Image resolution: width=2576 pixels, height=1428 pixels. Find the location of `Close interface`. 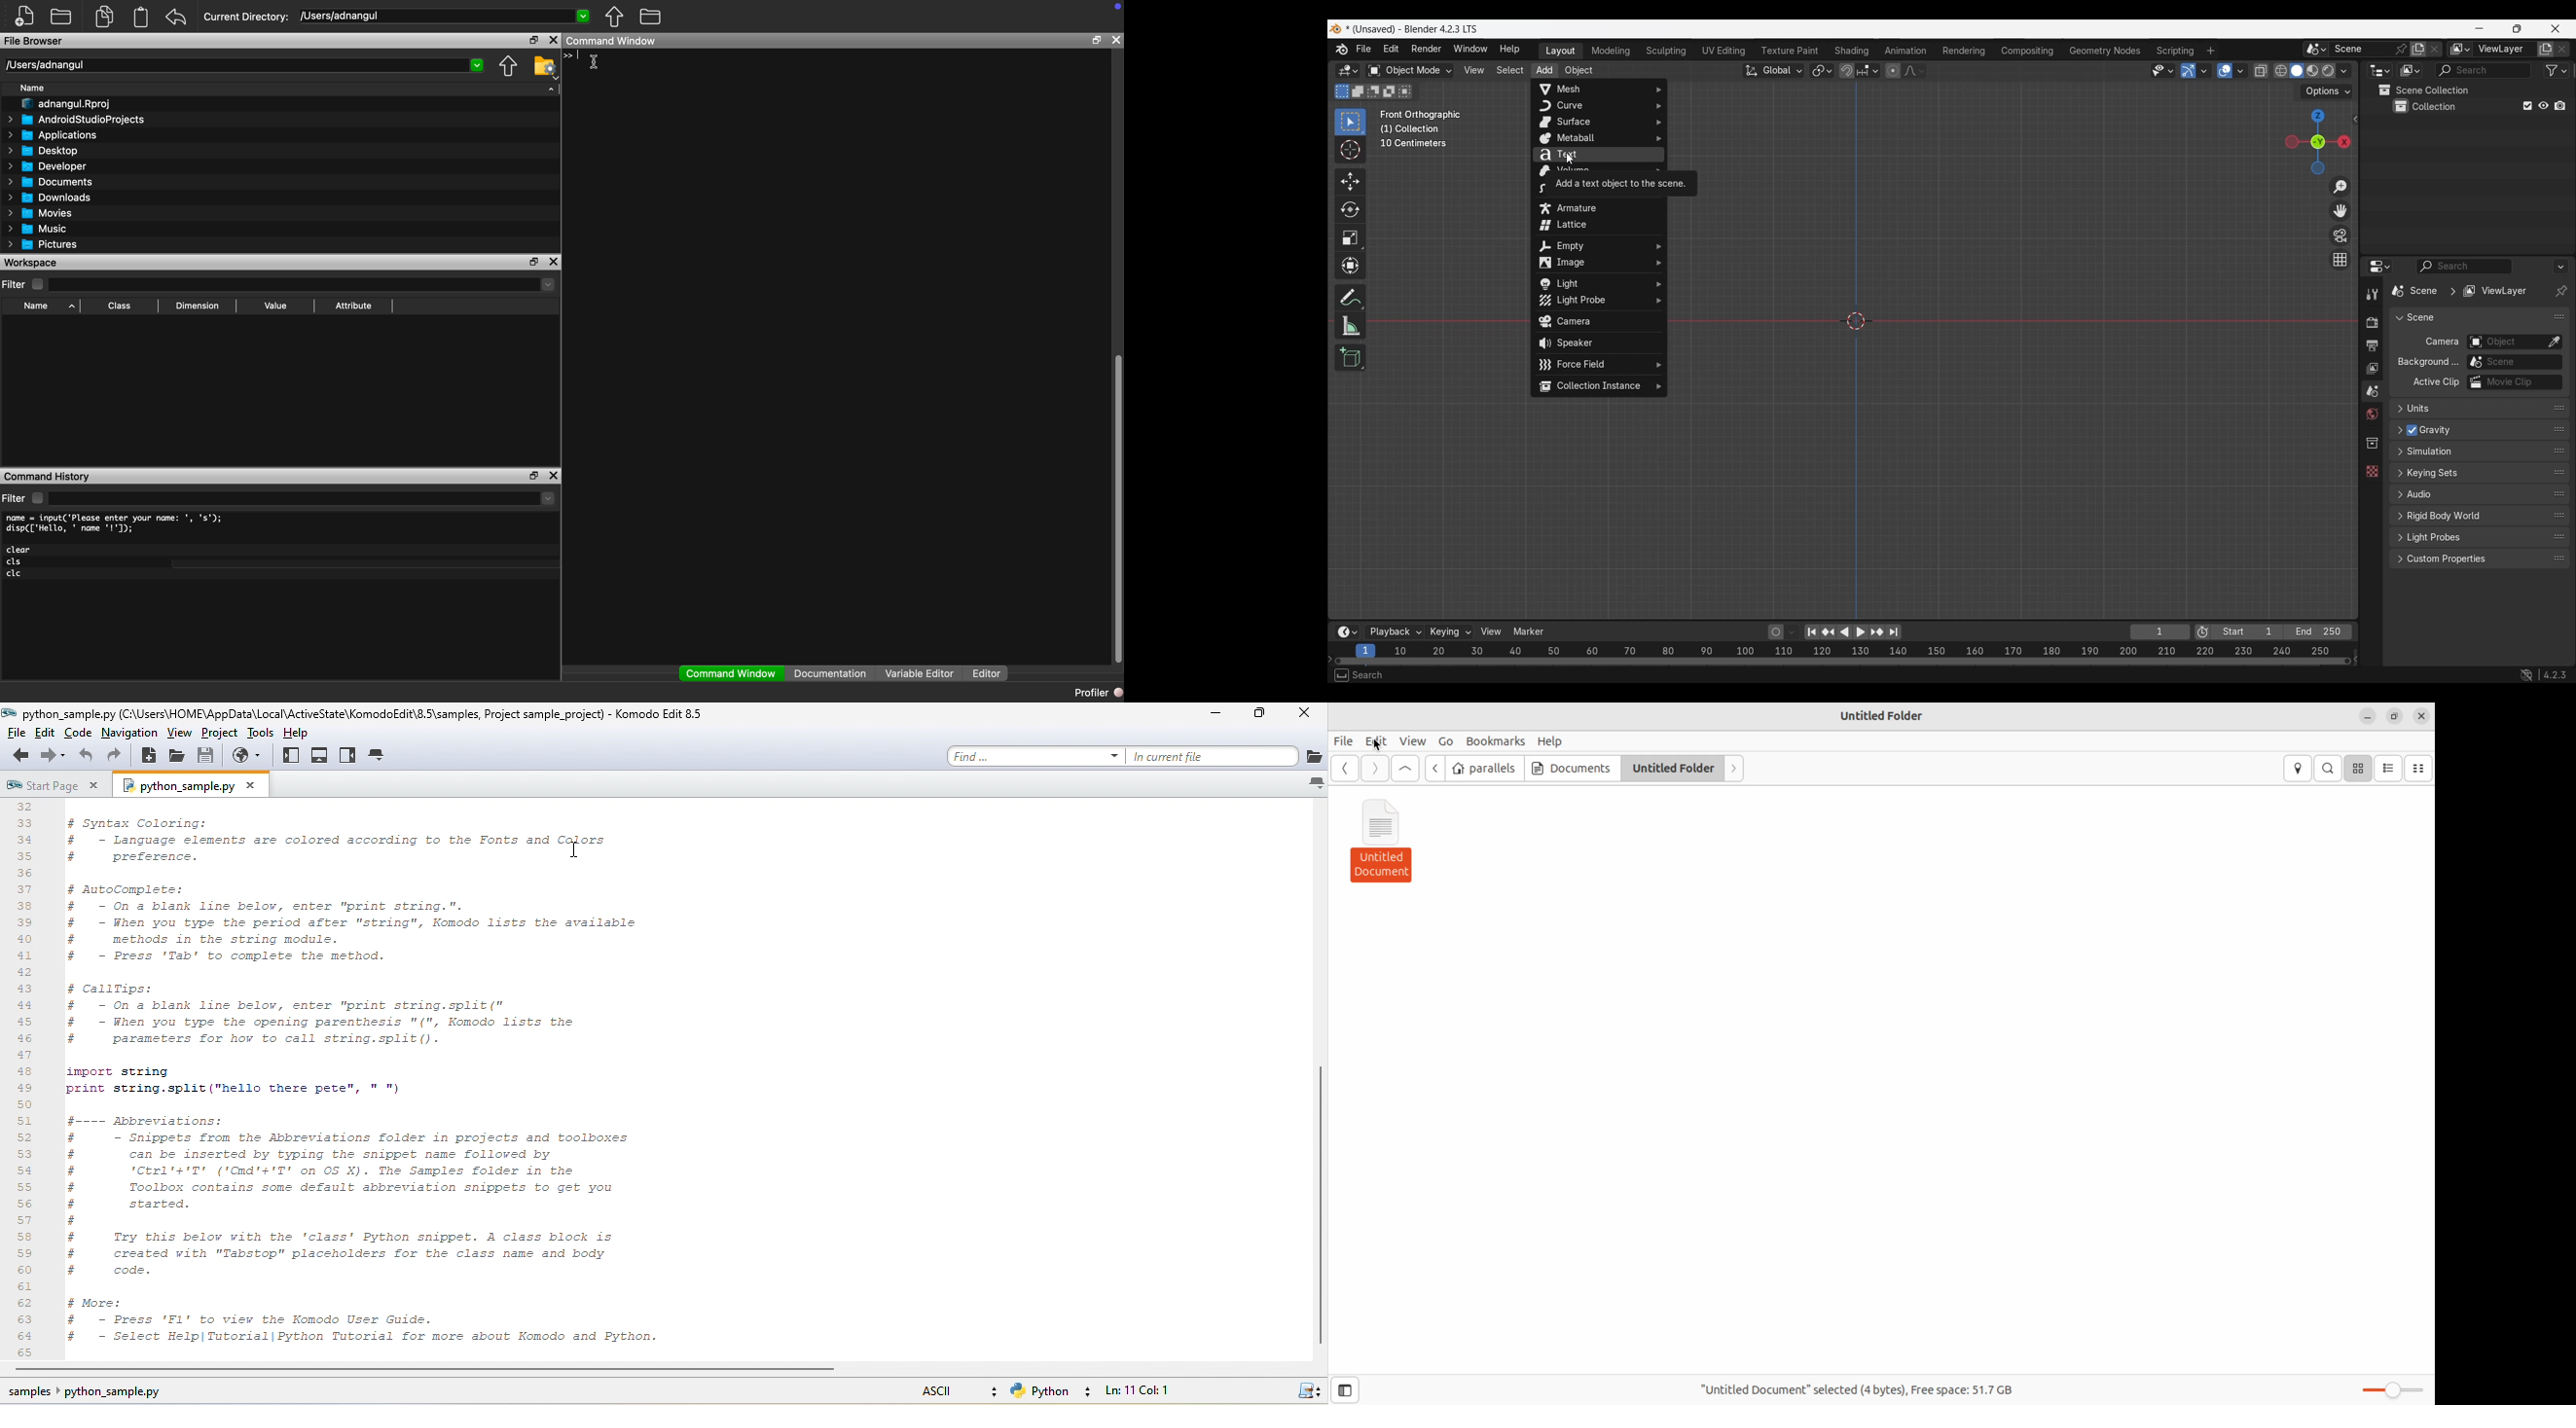

Close interface is located at coordinates (2556, 28).